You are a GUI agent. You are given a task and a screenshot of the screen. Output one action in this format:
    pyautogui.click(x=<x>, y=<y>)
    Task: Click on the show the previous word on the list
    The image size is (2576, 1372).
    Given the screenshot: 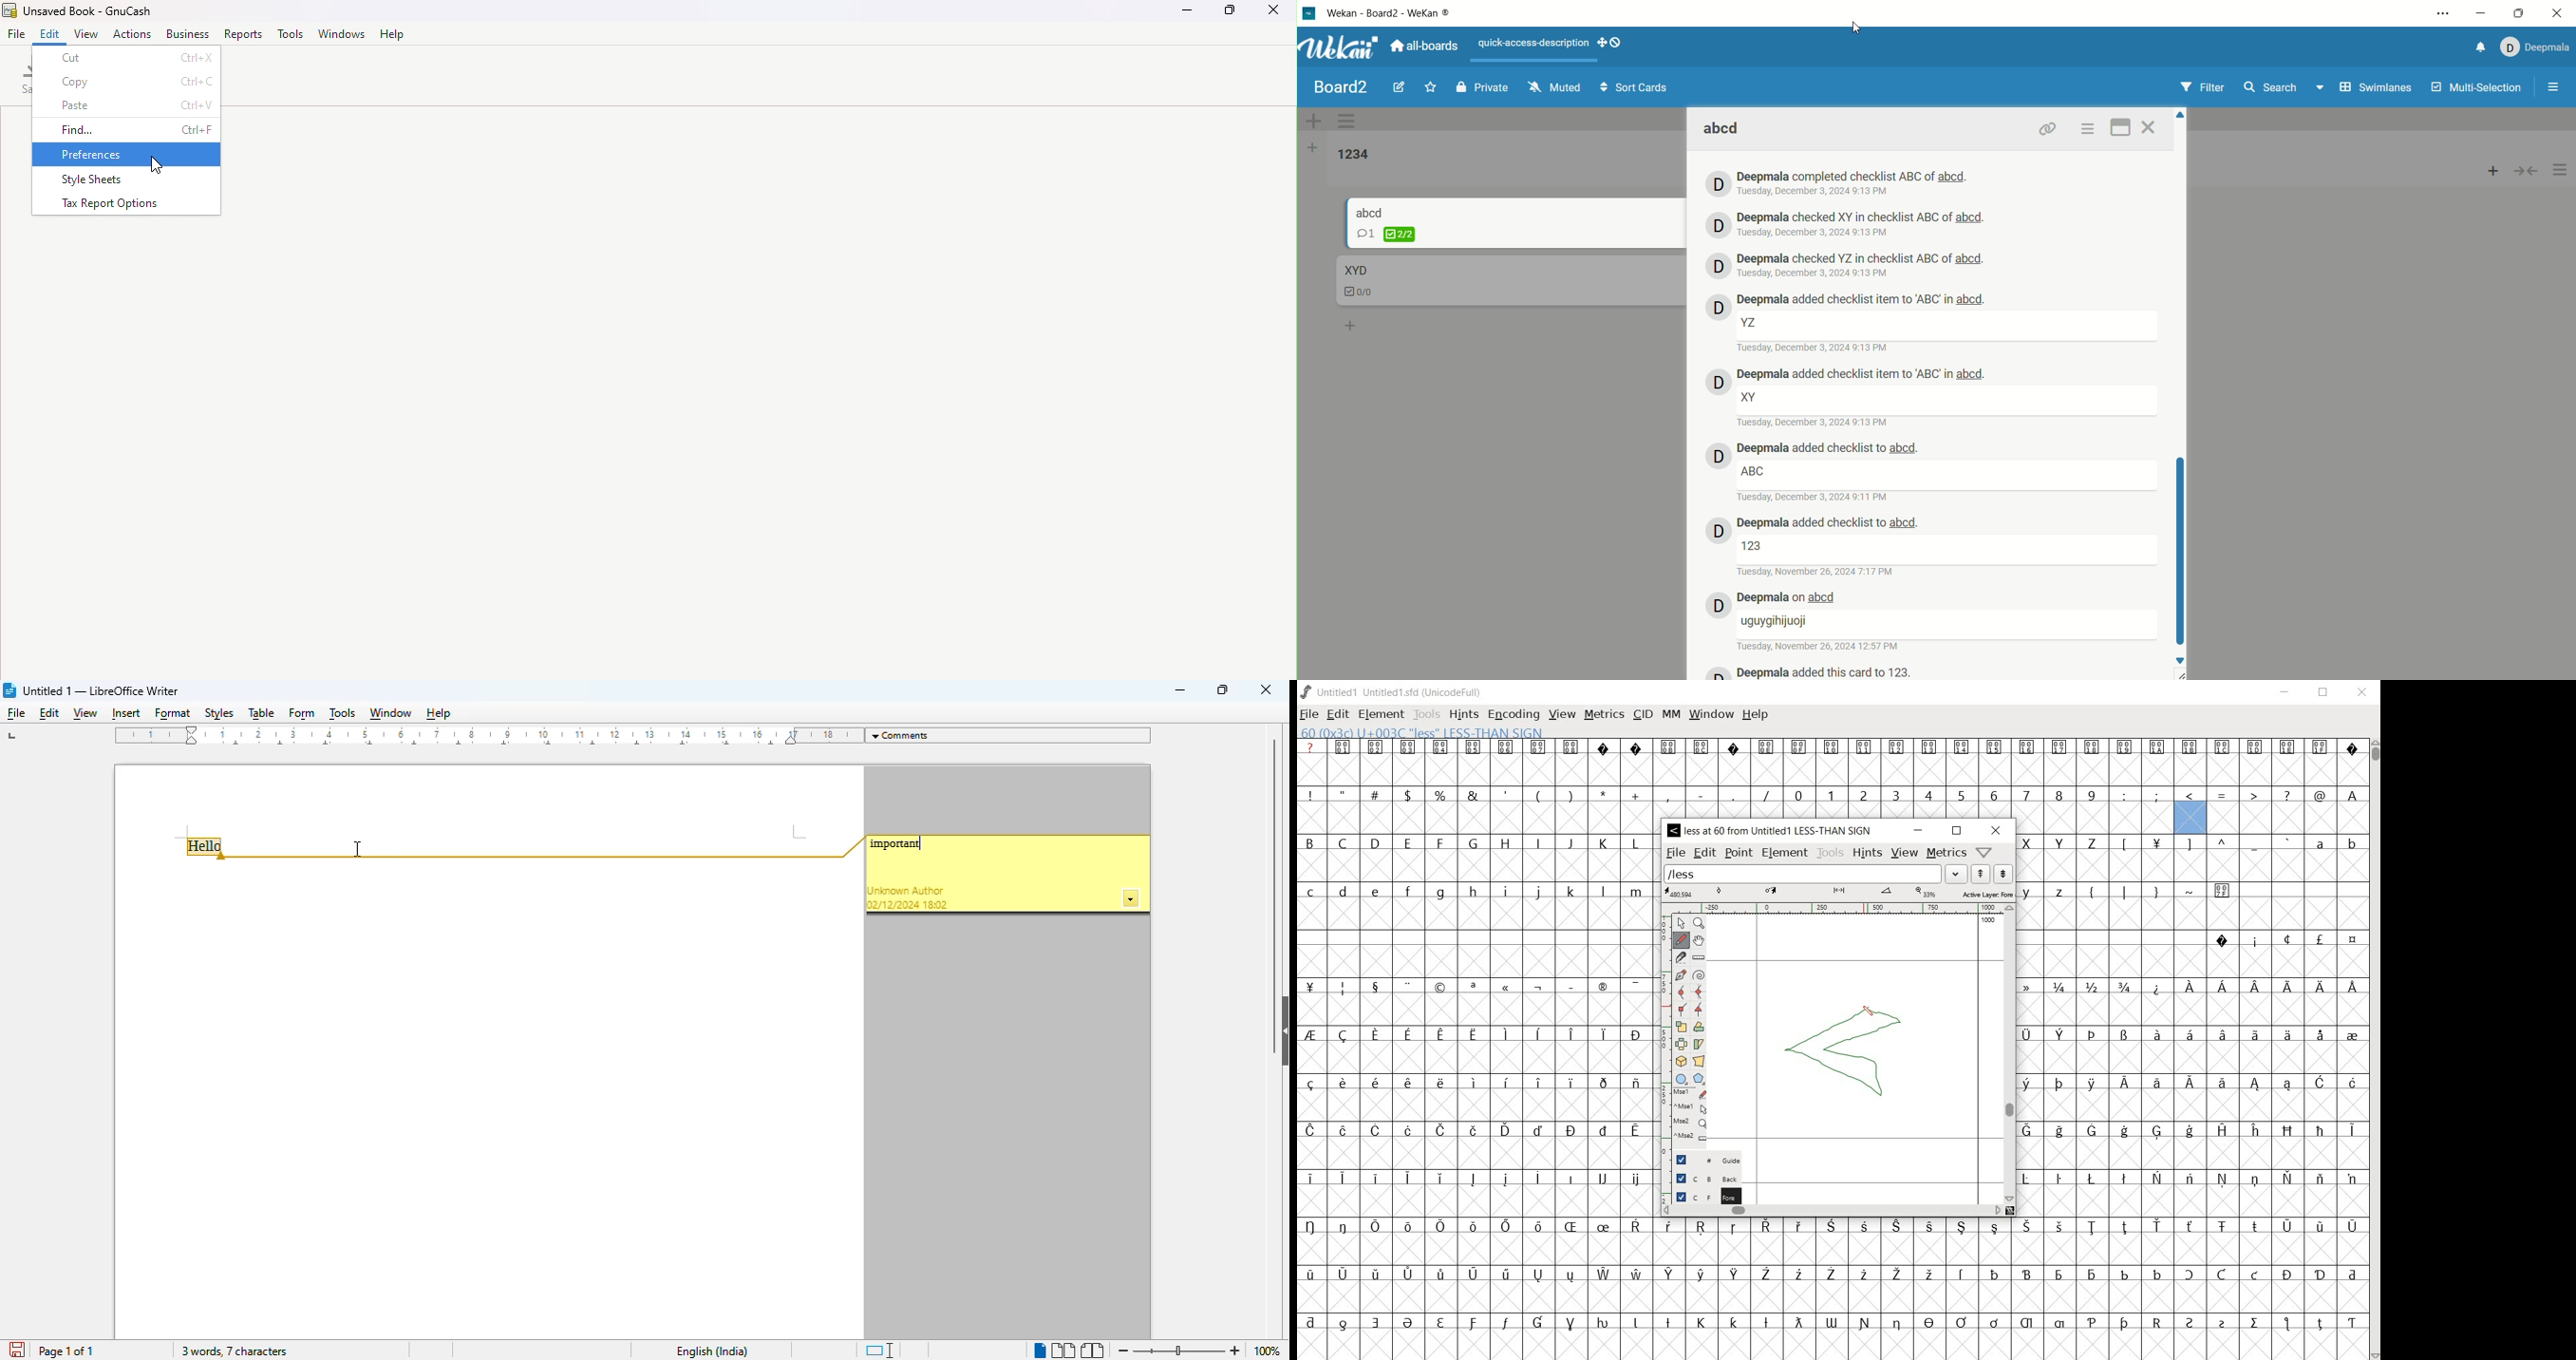 What is the action you would take?
    pyautogui.click(x=2005, y=873)
    